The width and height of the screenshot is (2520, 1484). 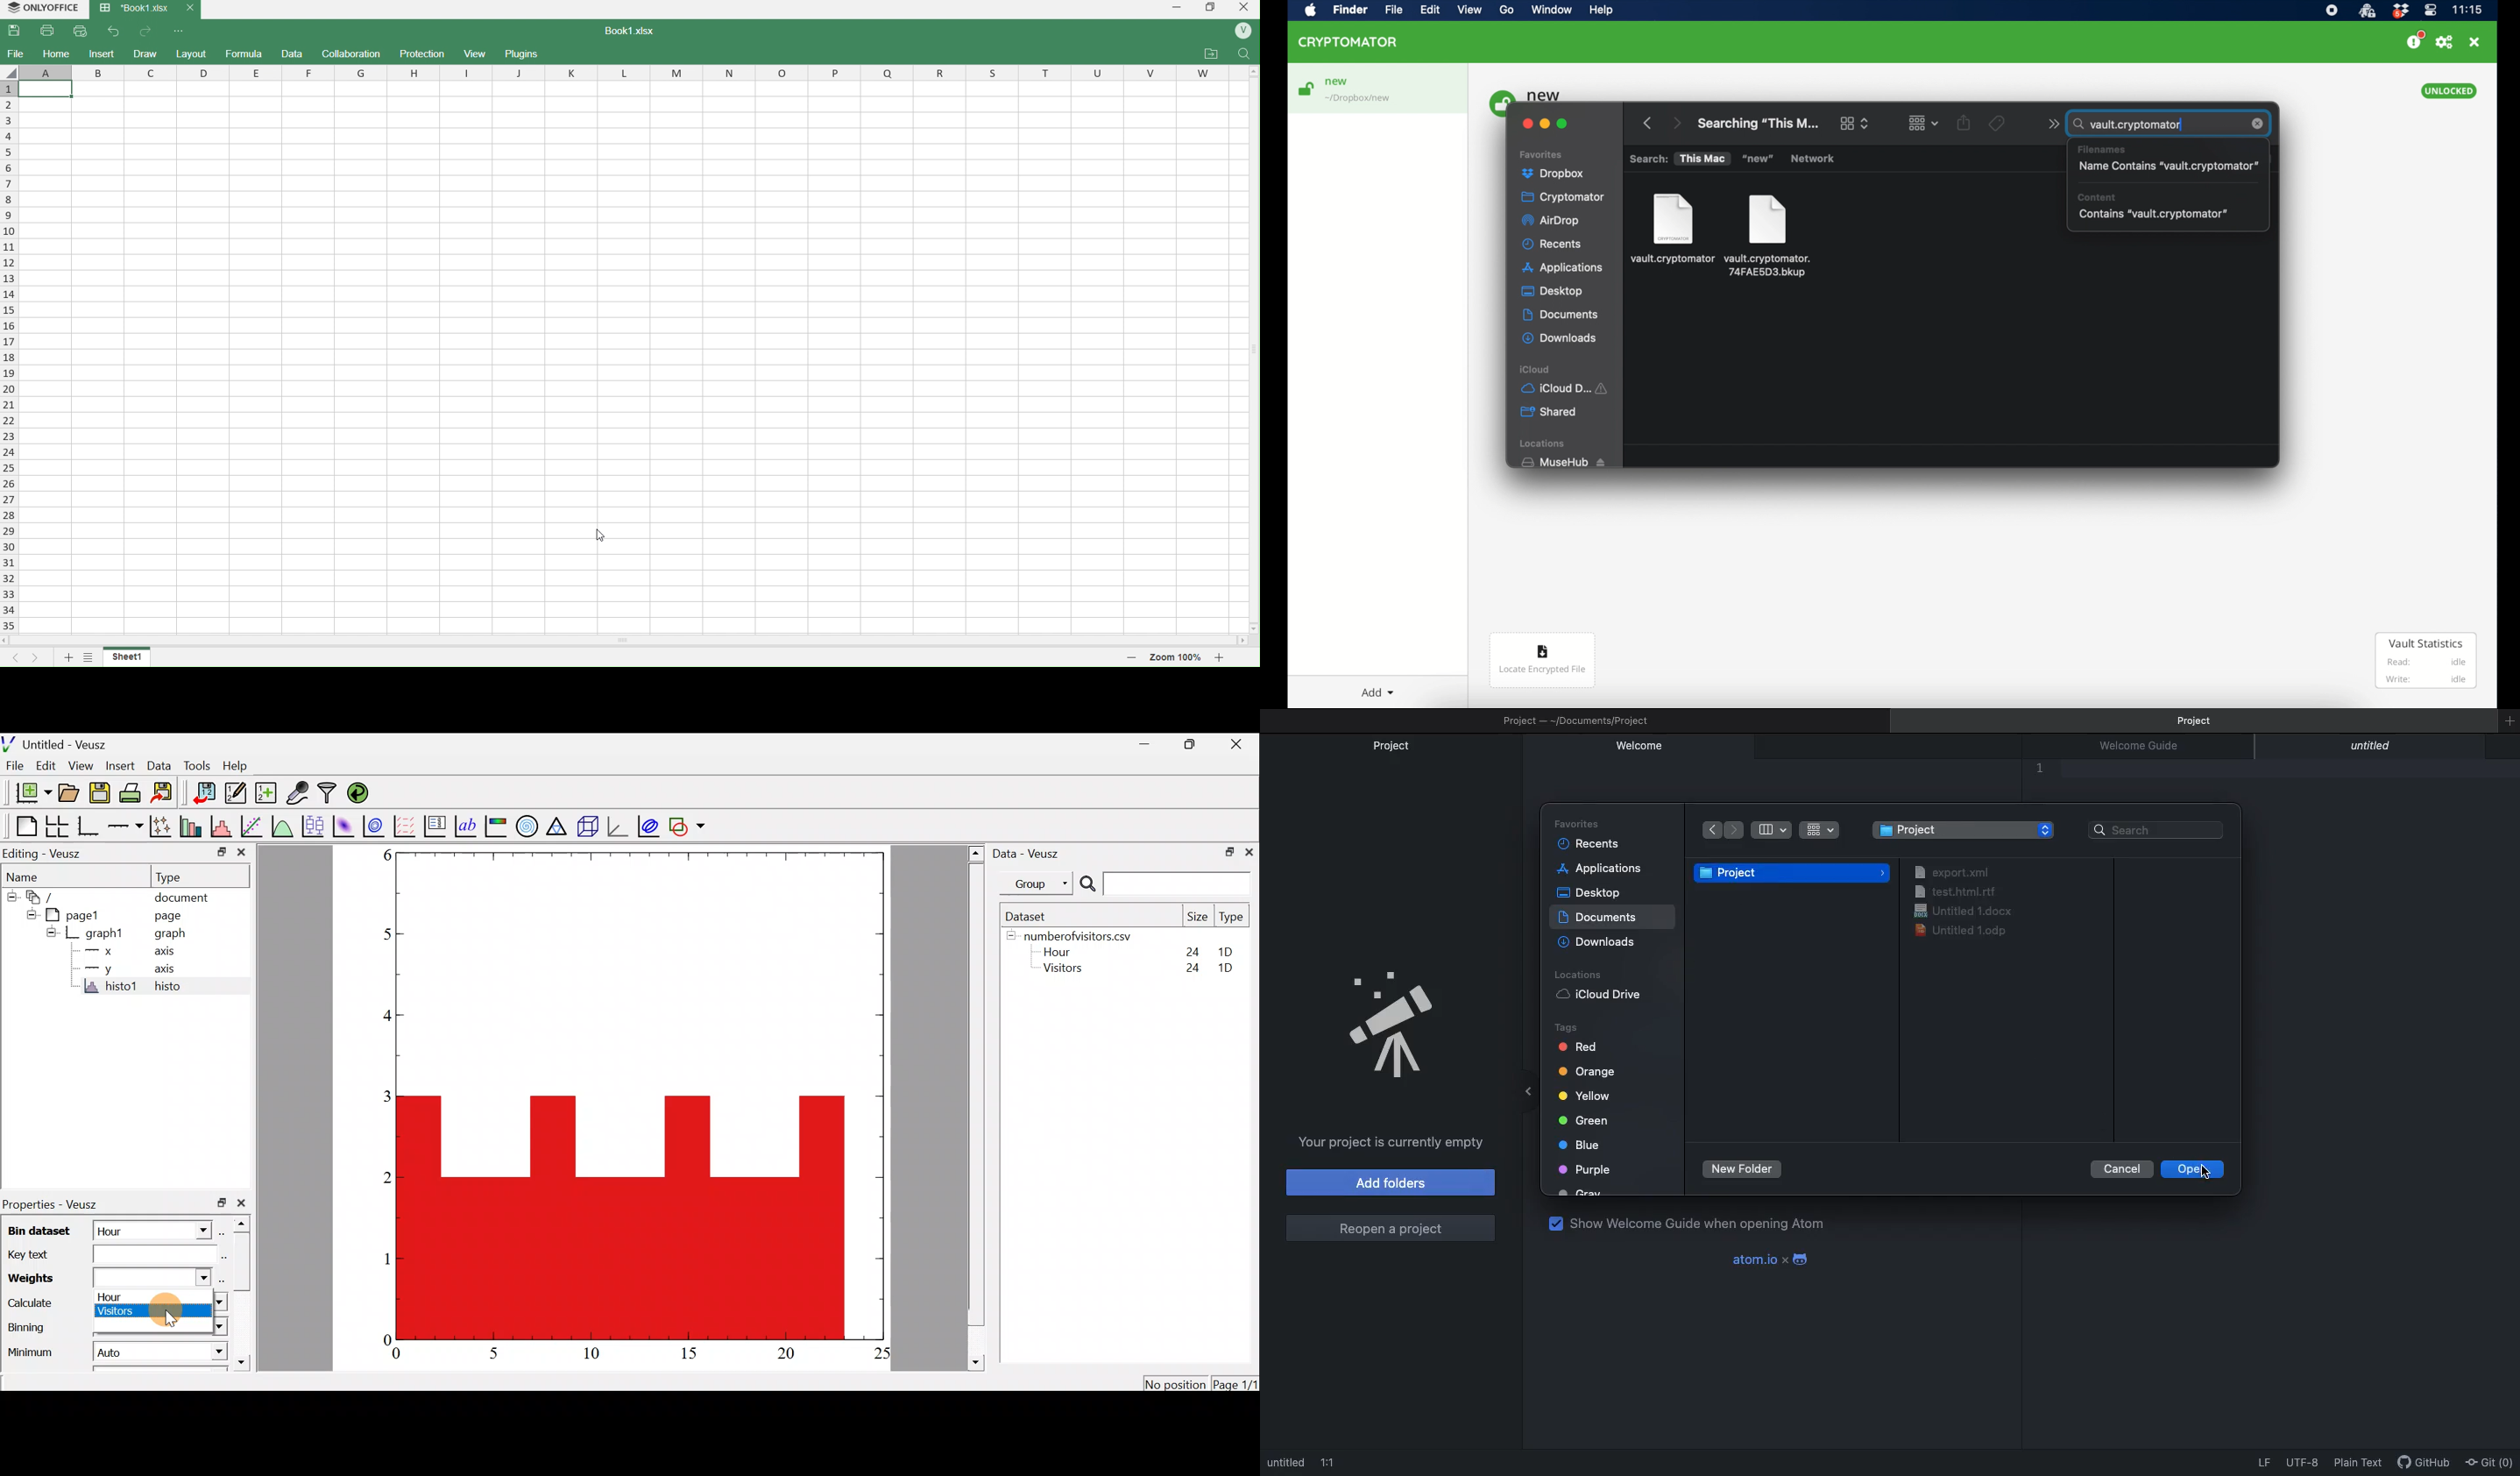 What do you see at coordinates (1131, 657) in the screenshot?
I see `decrease zoom ` at bounding box center [1131, 657].